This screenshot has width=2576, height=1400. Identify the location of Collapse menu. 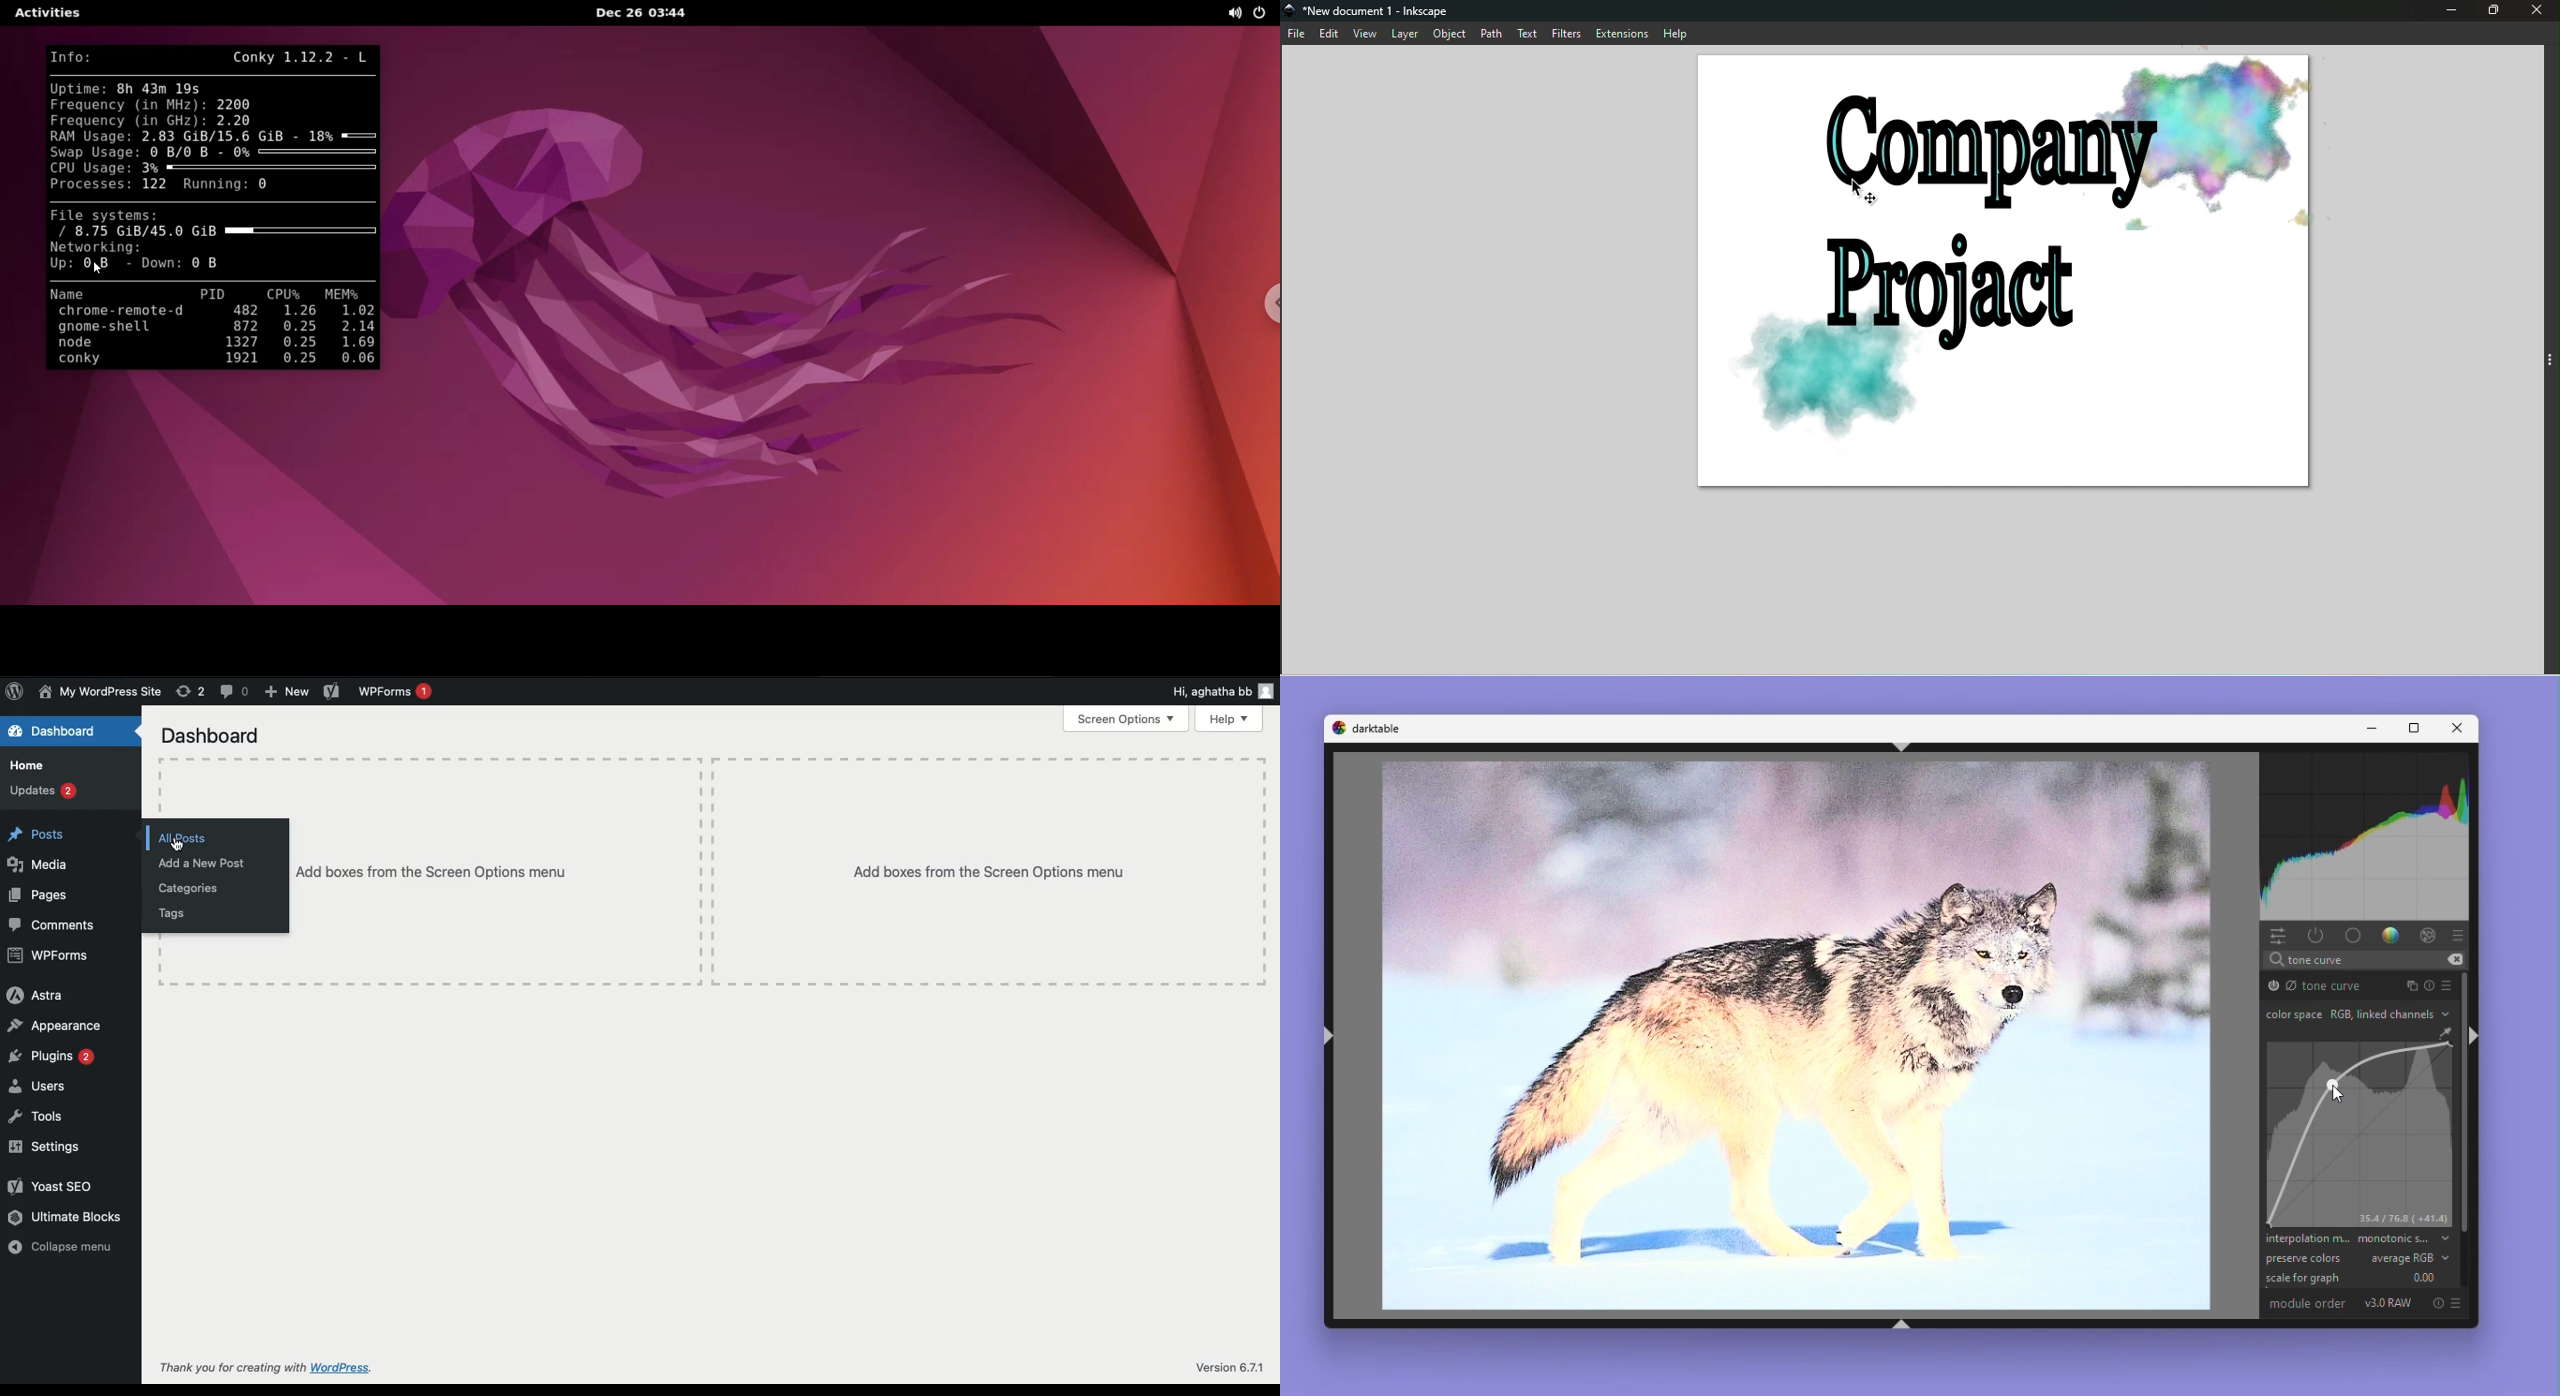
(66, 1249).